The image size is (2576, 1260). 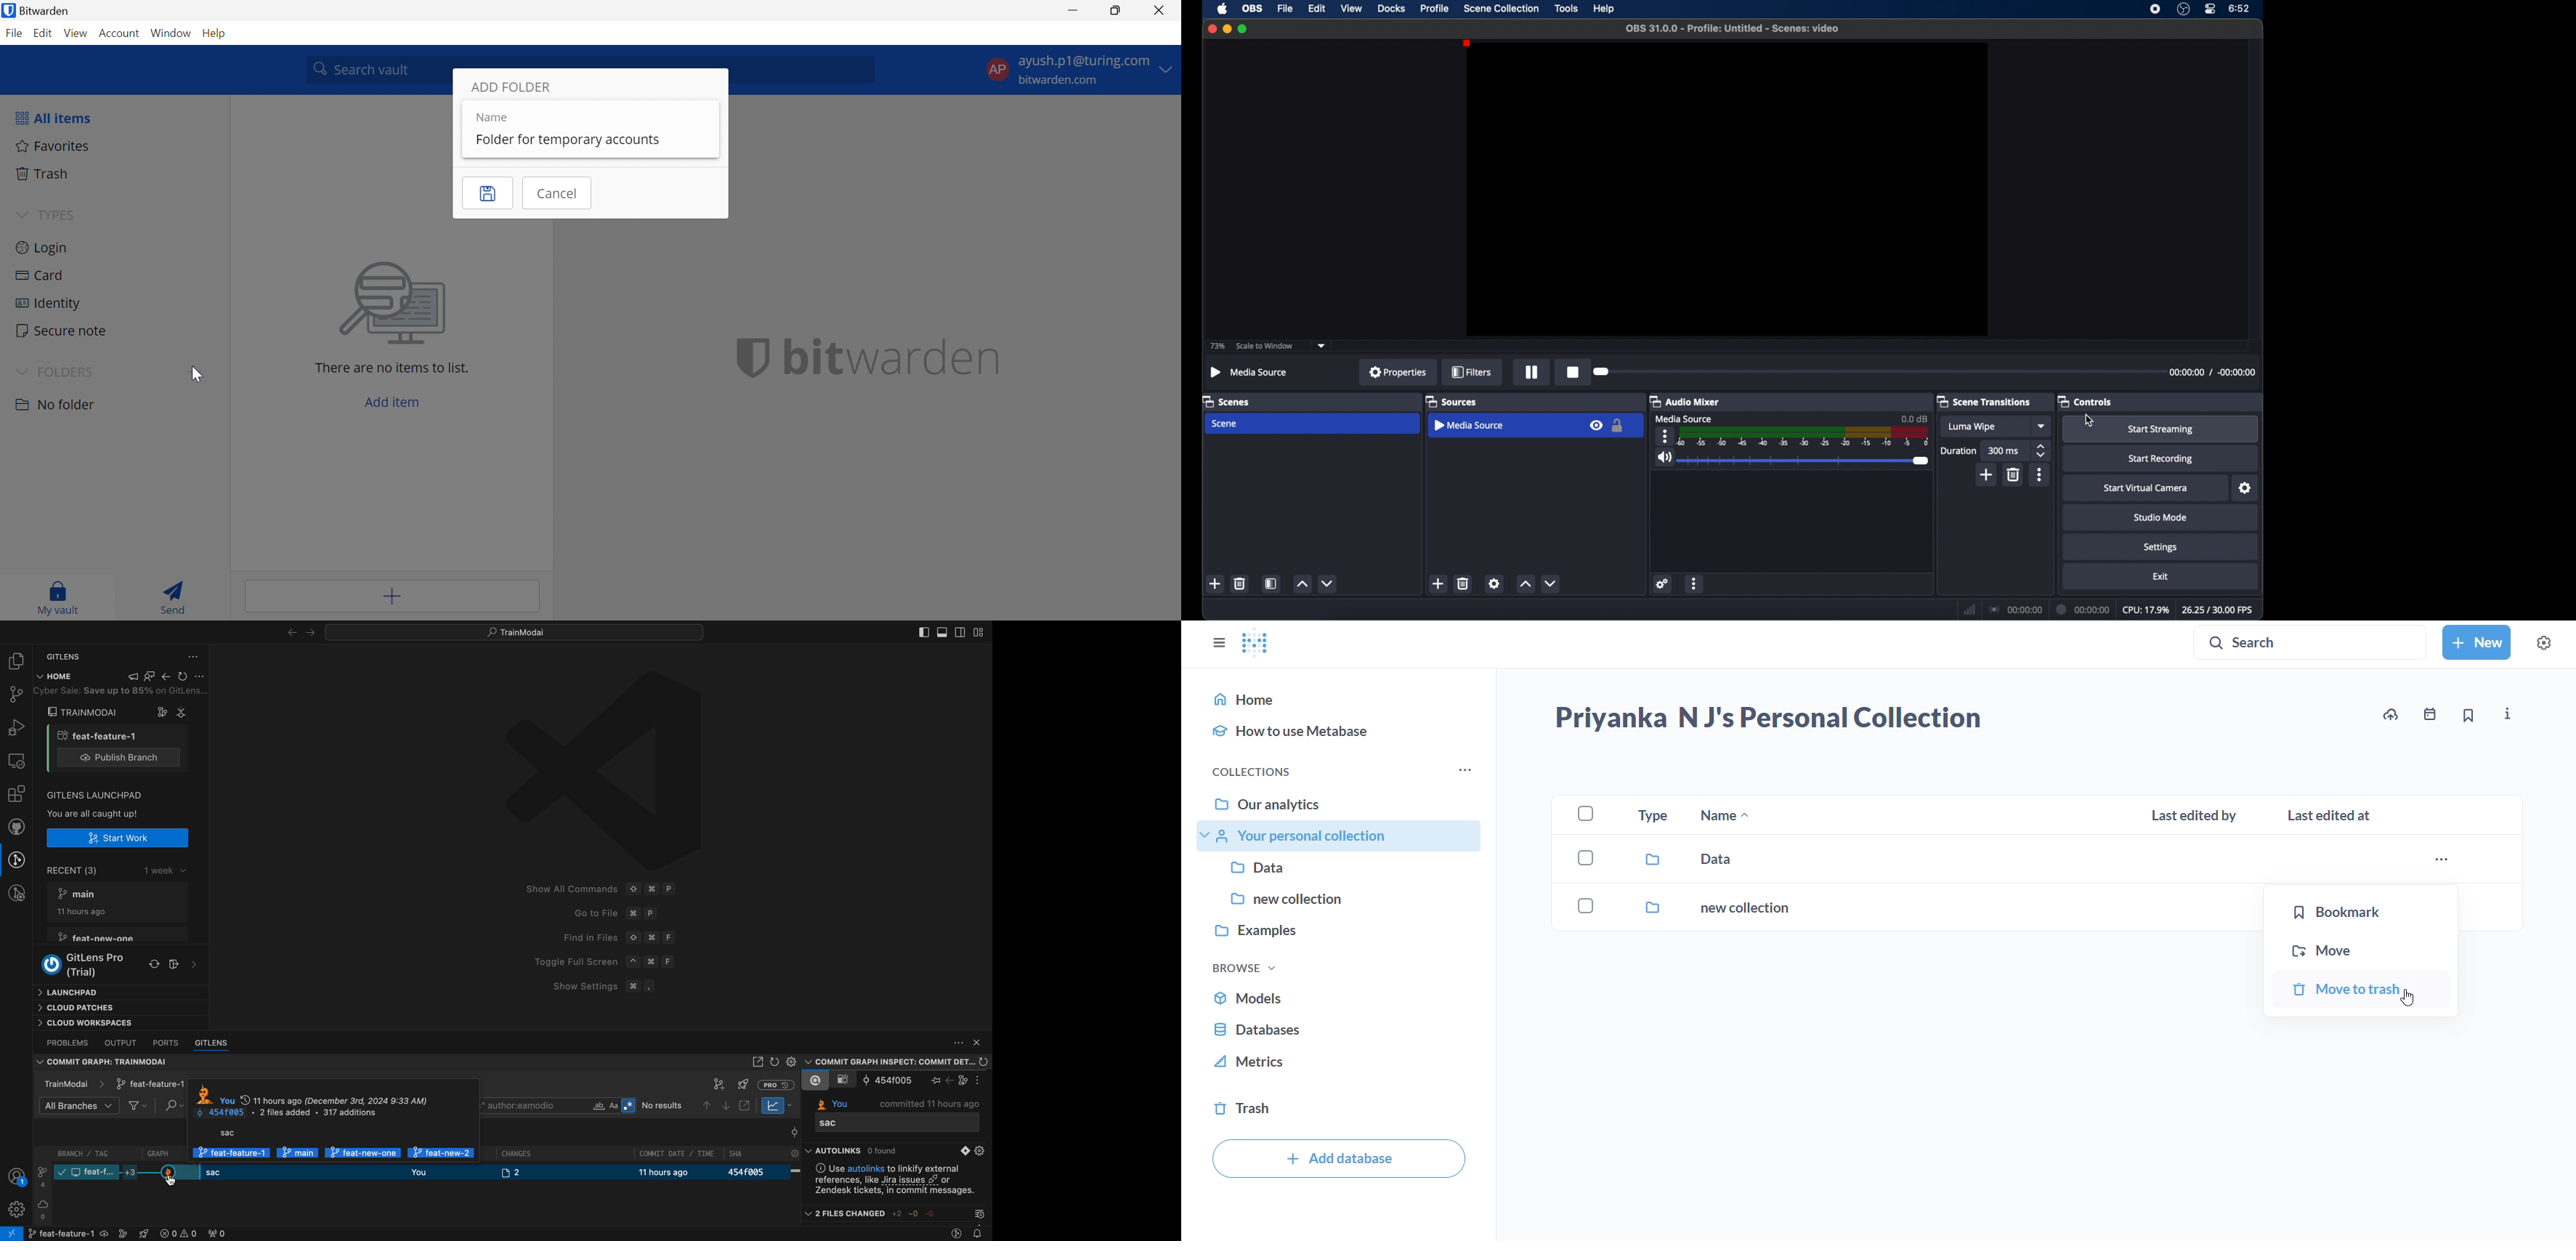 I want to click on audio mixer, so click(x=1685, y=401).